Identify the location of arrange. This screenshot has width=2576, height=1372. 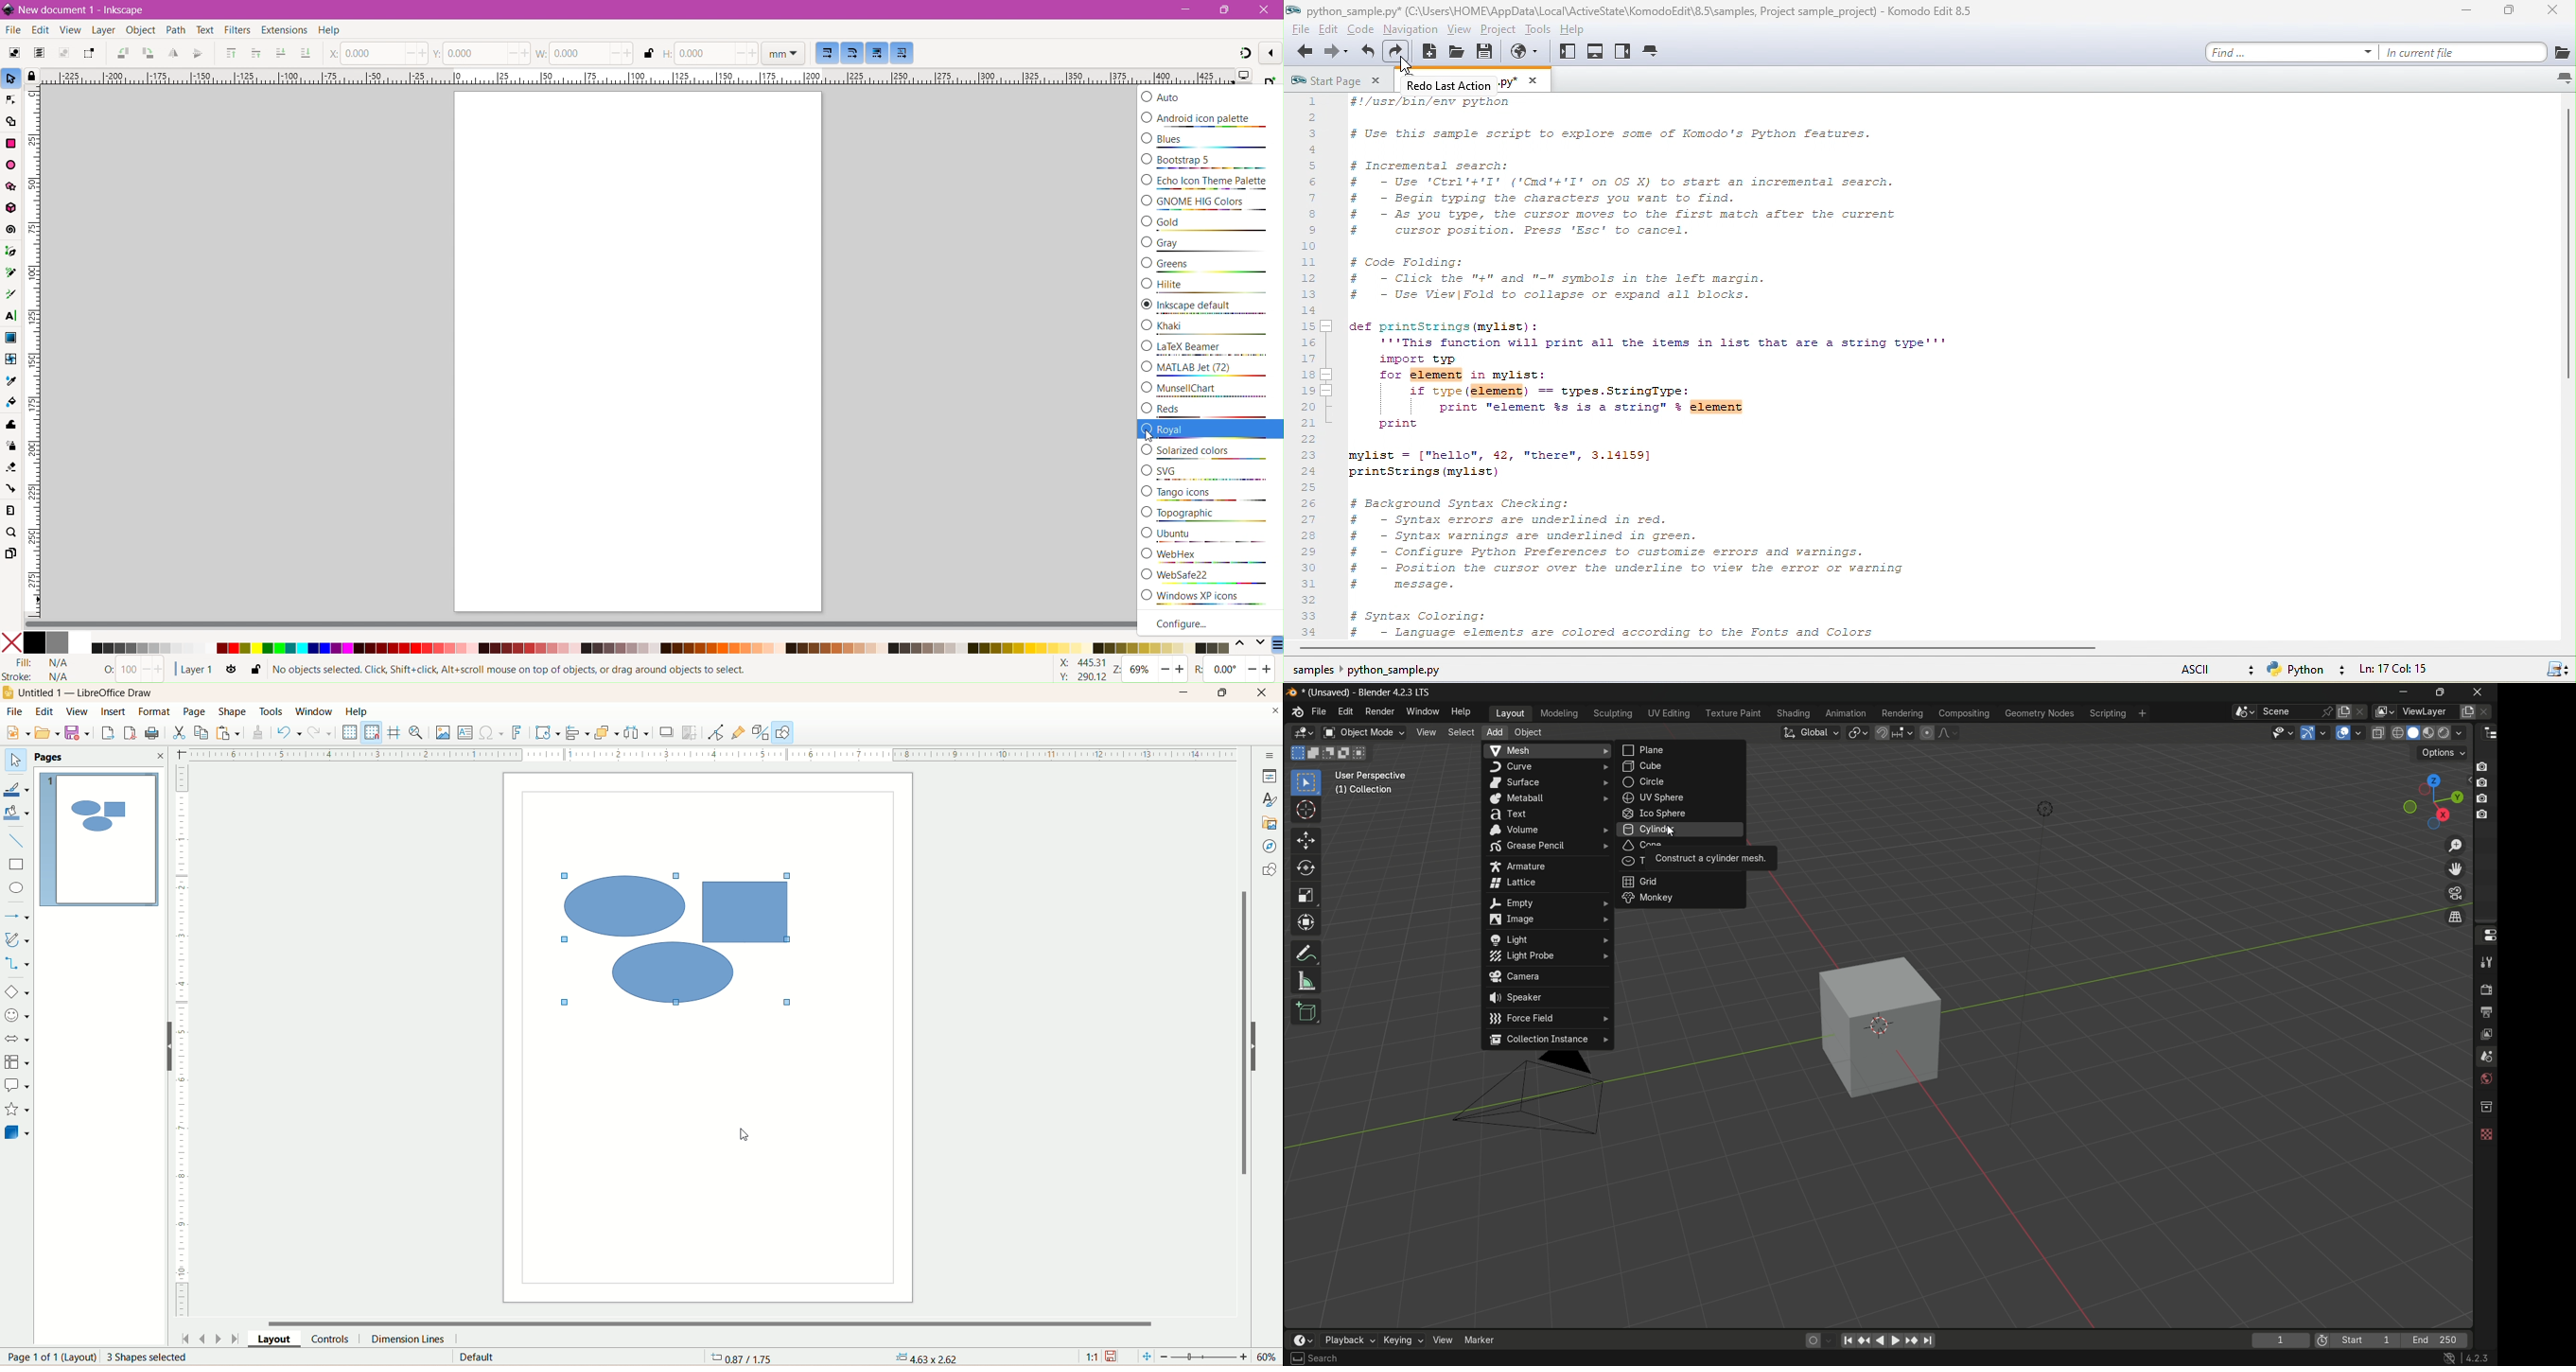
(606, 734).